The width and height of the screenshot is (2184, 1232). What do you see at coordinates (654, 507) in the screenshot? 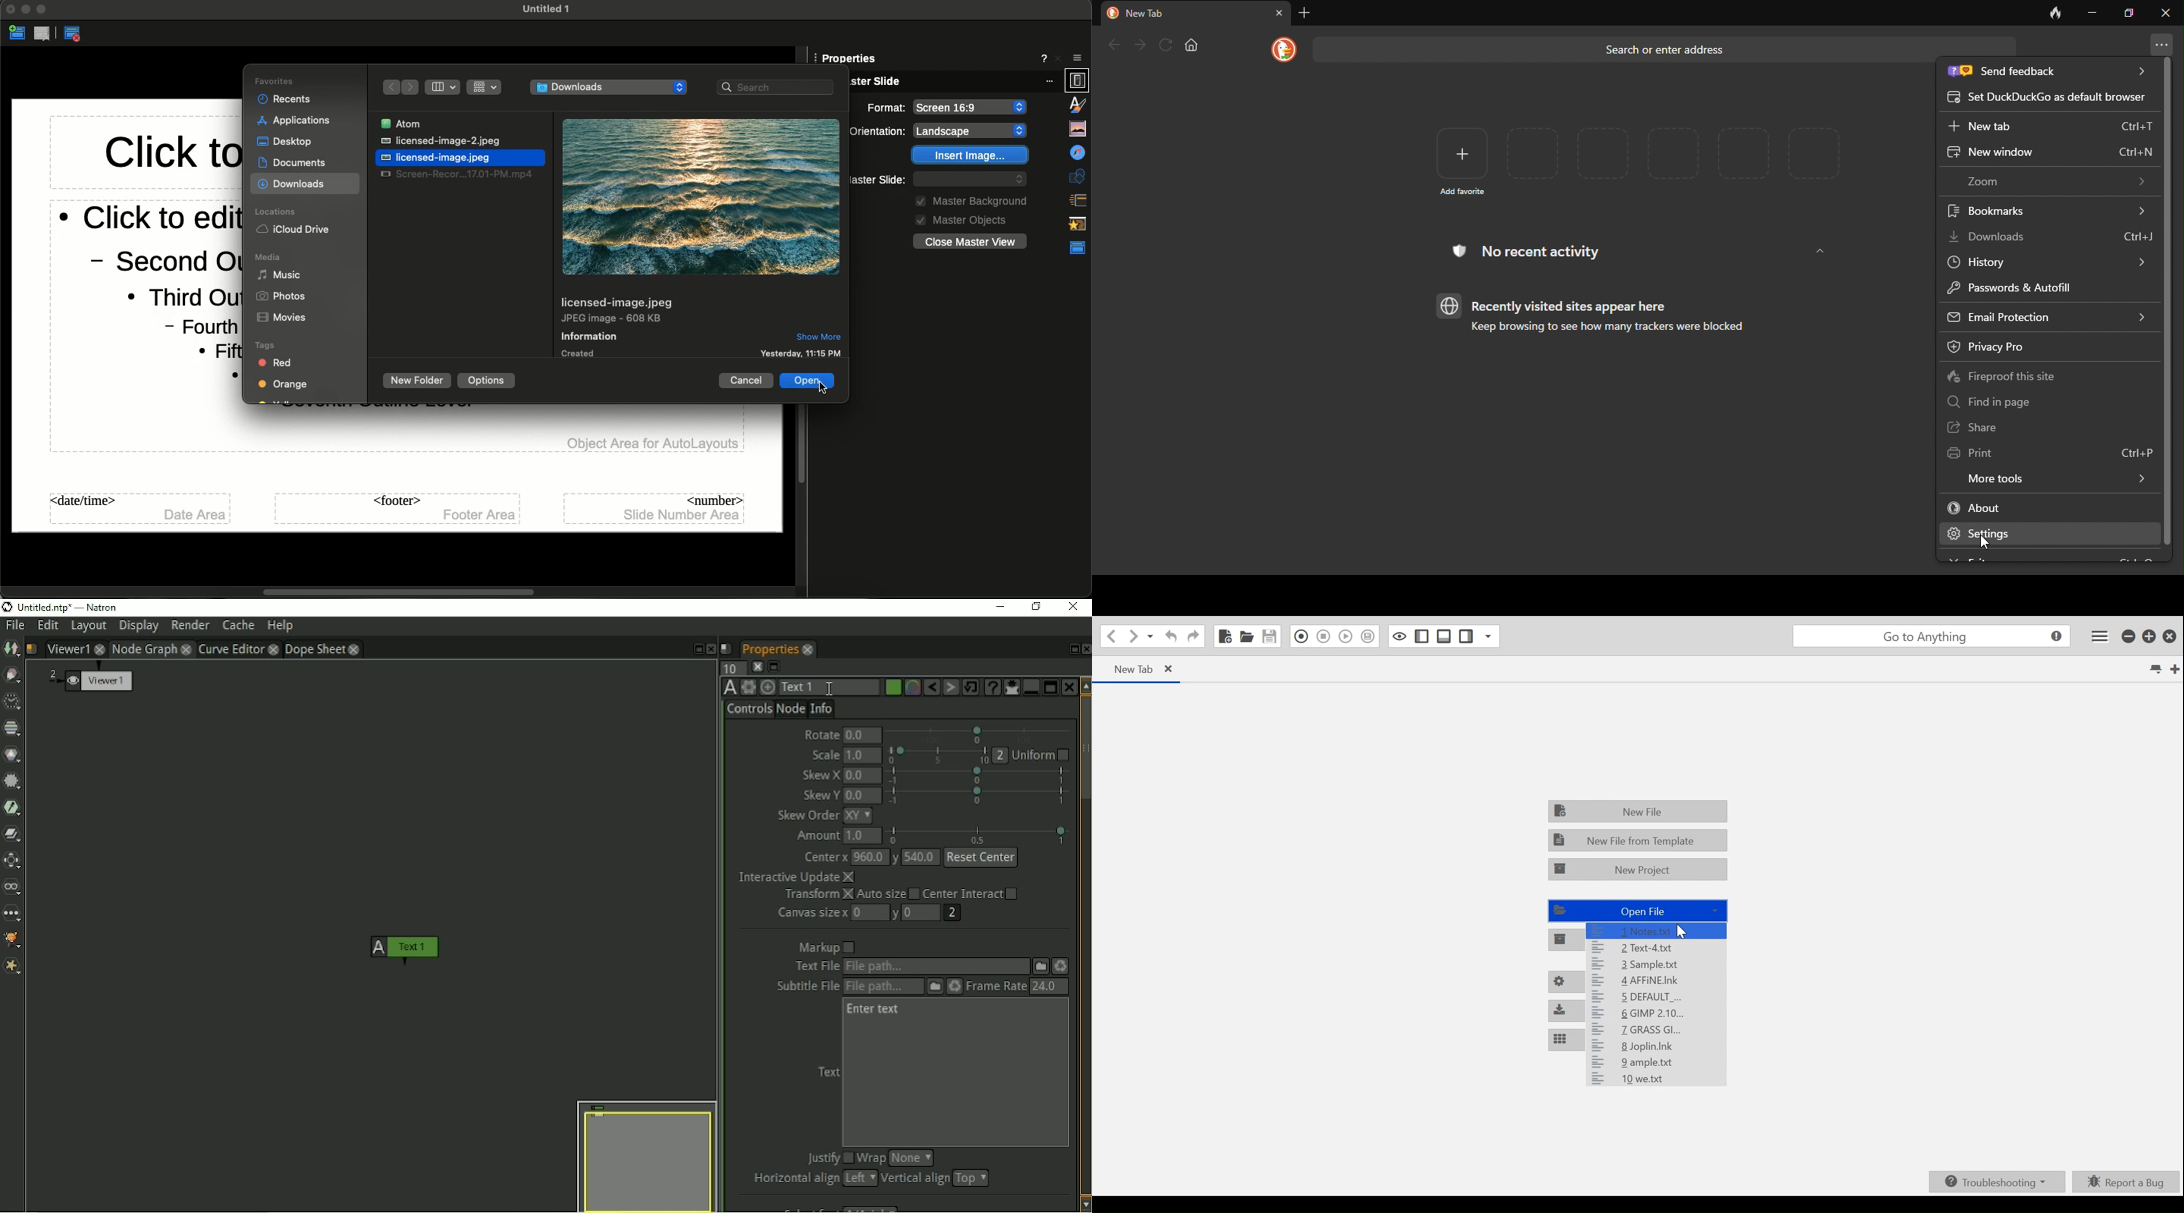
I see `Number` at bounding box center [654, 507].